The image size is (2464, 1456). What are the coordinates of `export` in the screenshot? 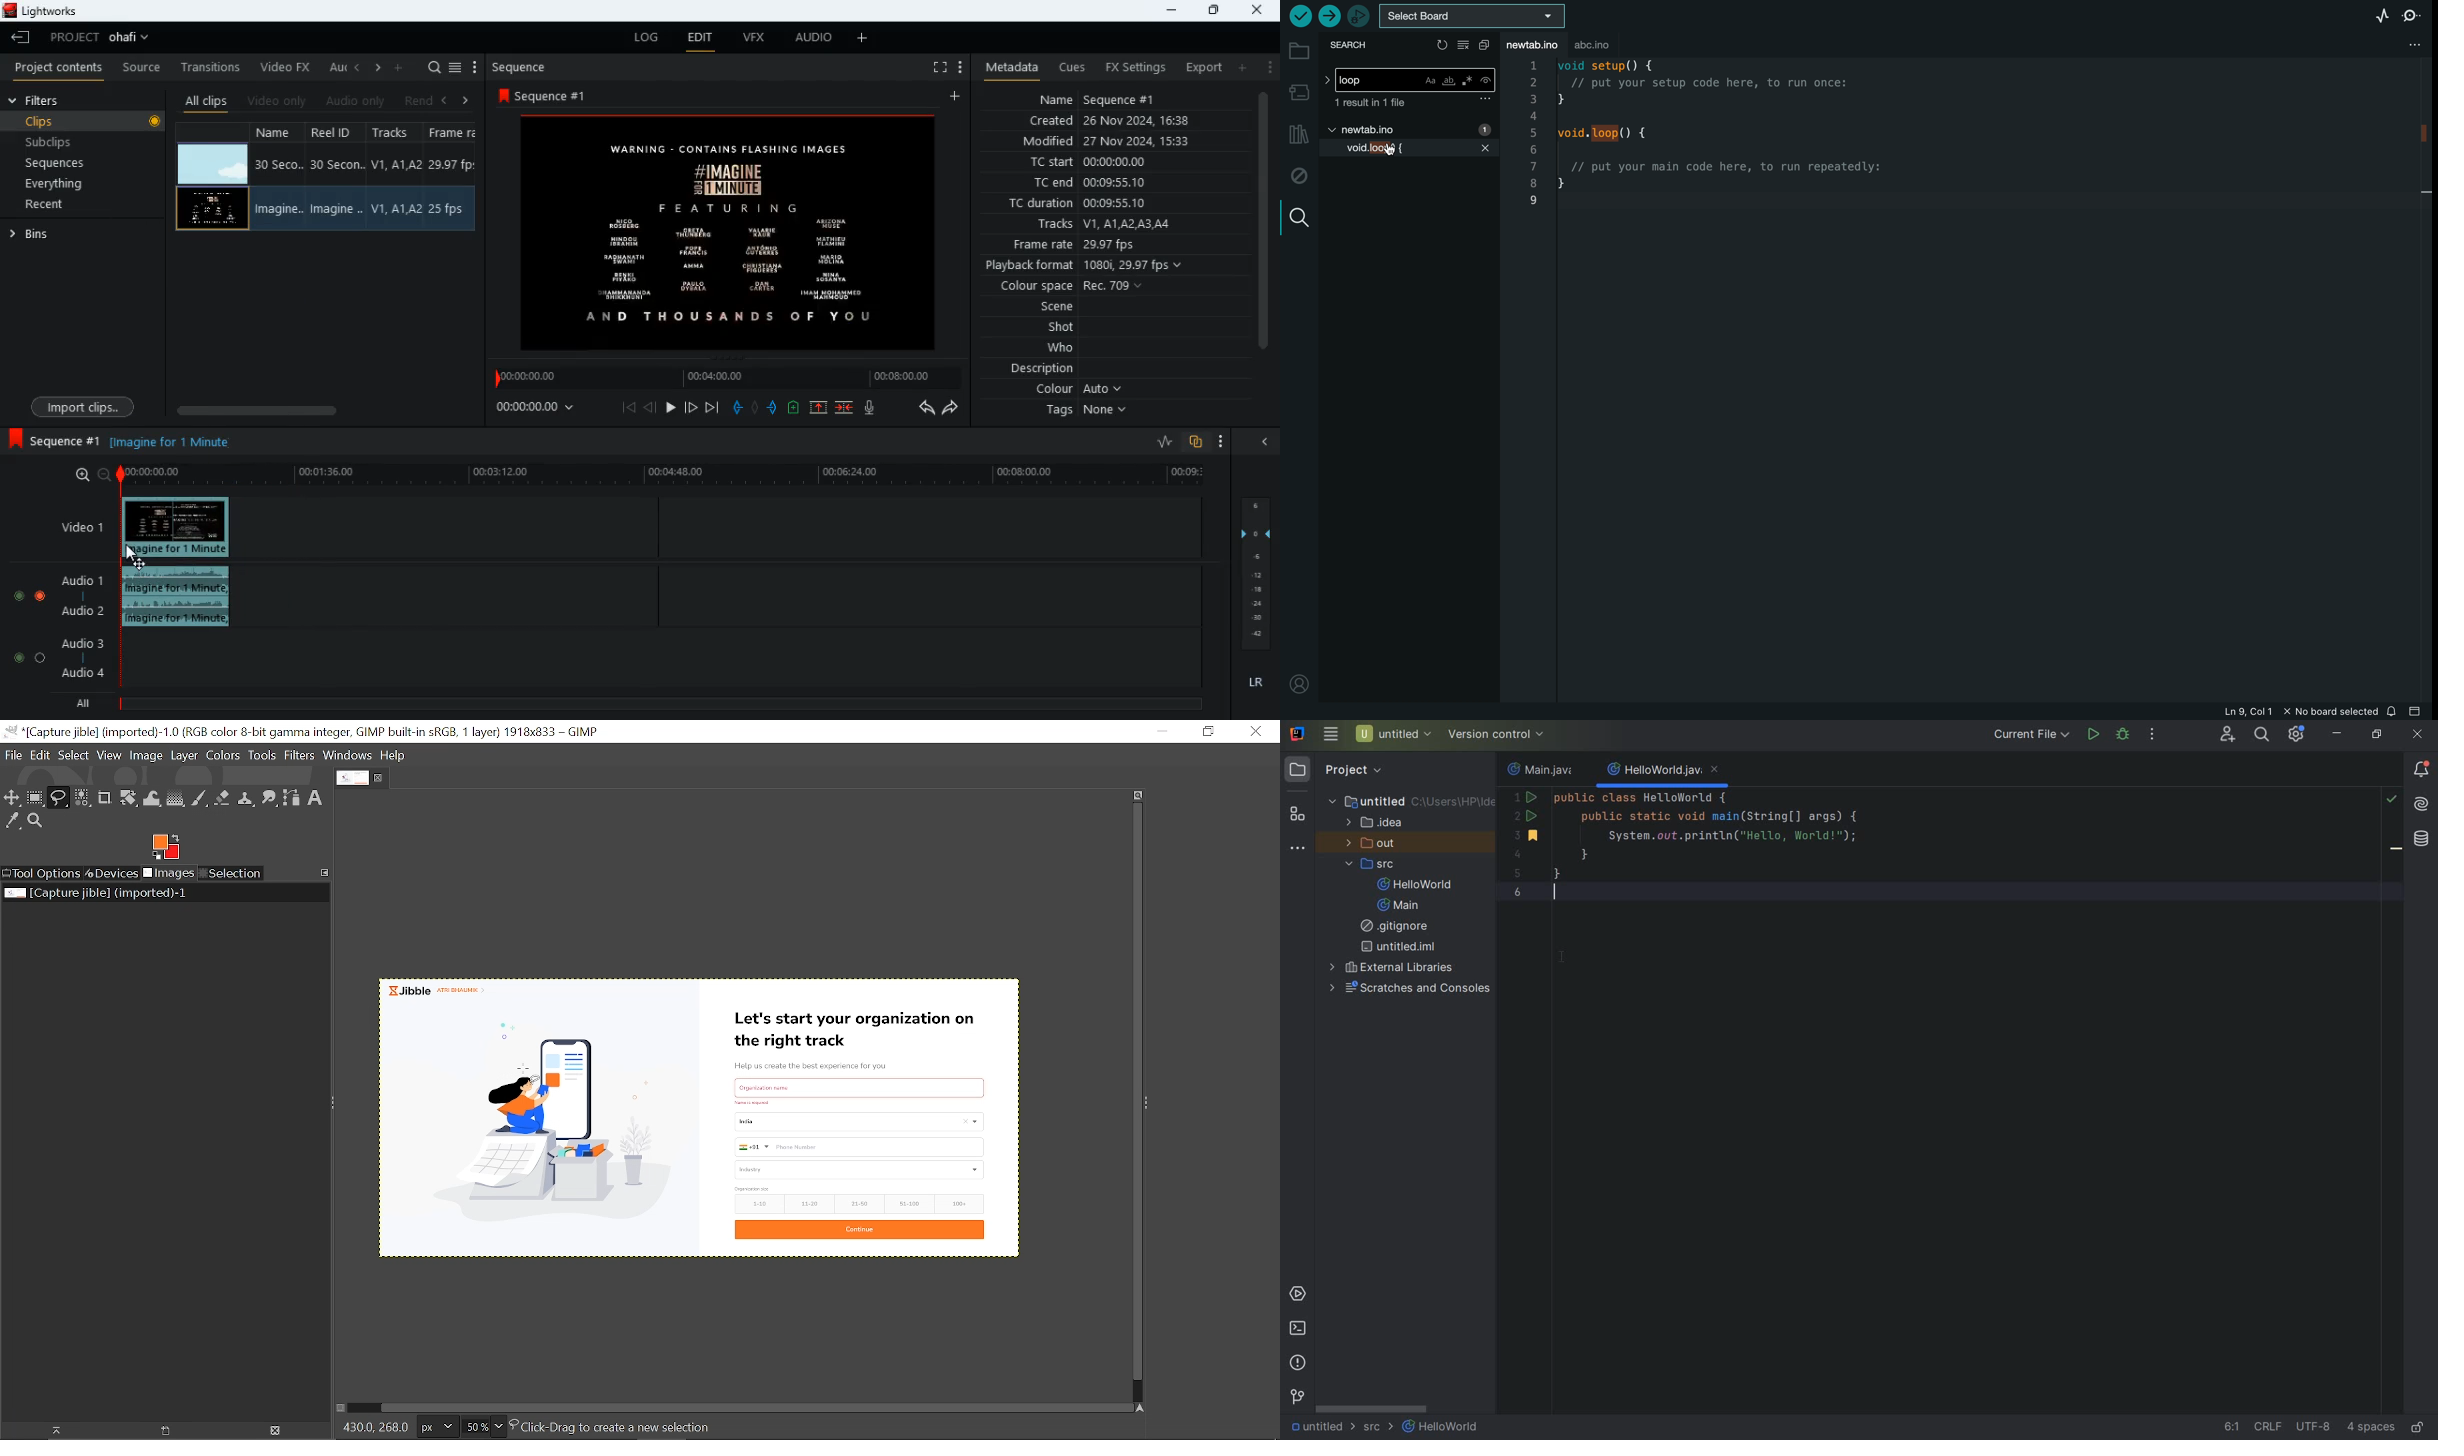 It's located at (1200, 67).